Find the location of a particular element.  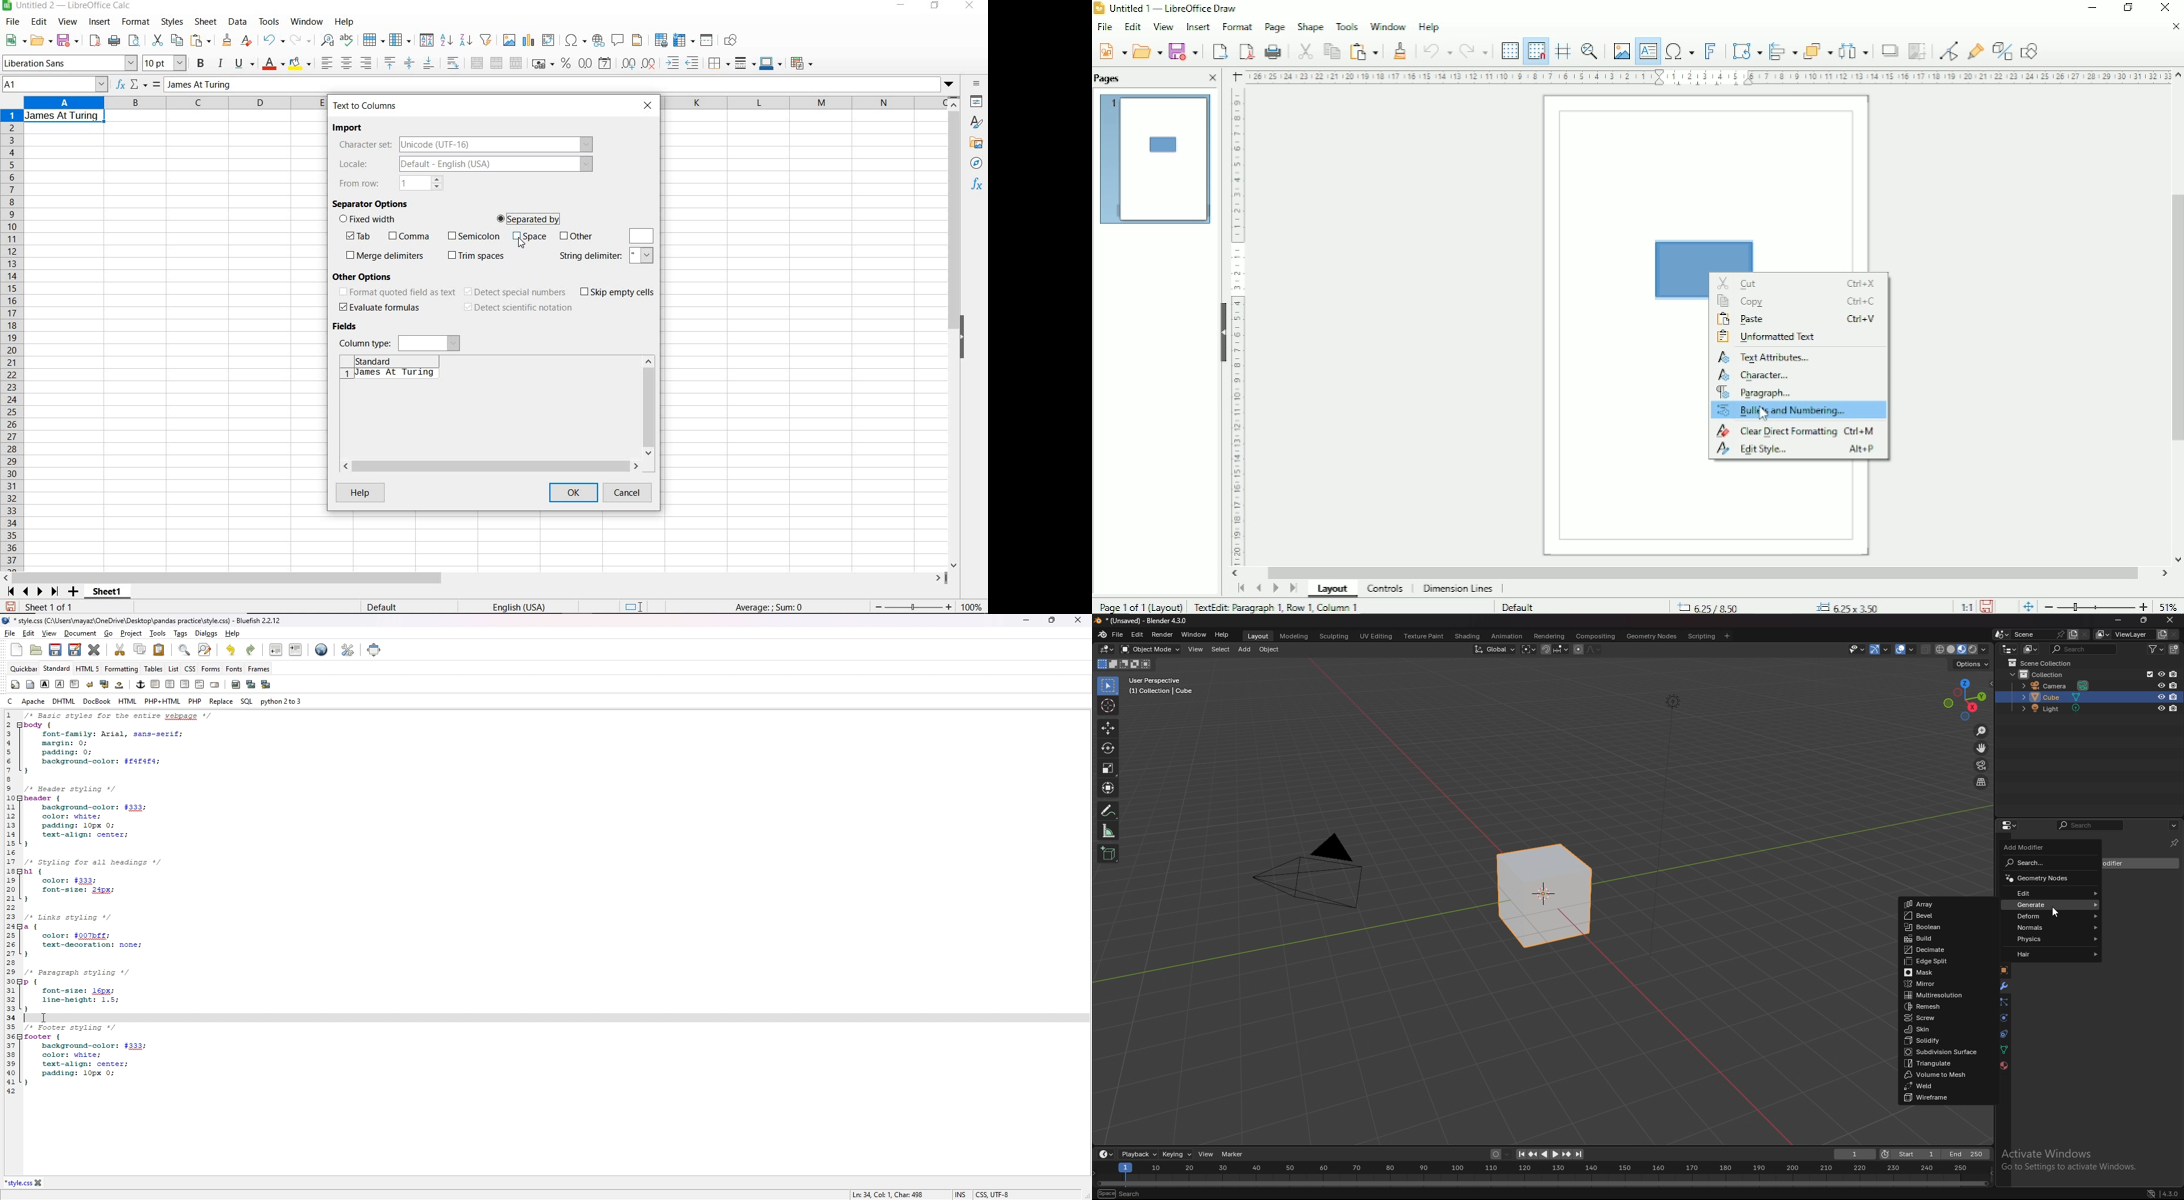

conditional is located at coordinates (803, 62).